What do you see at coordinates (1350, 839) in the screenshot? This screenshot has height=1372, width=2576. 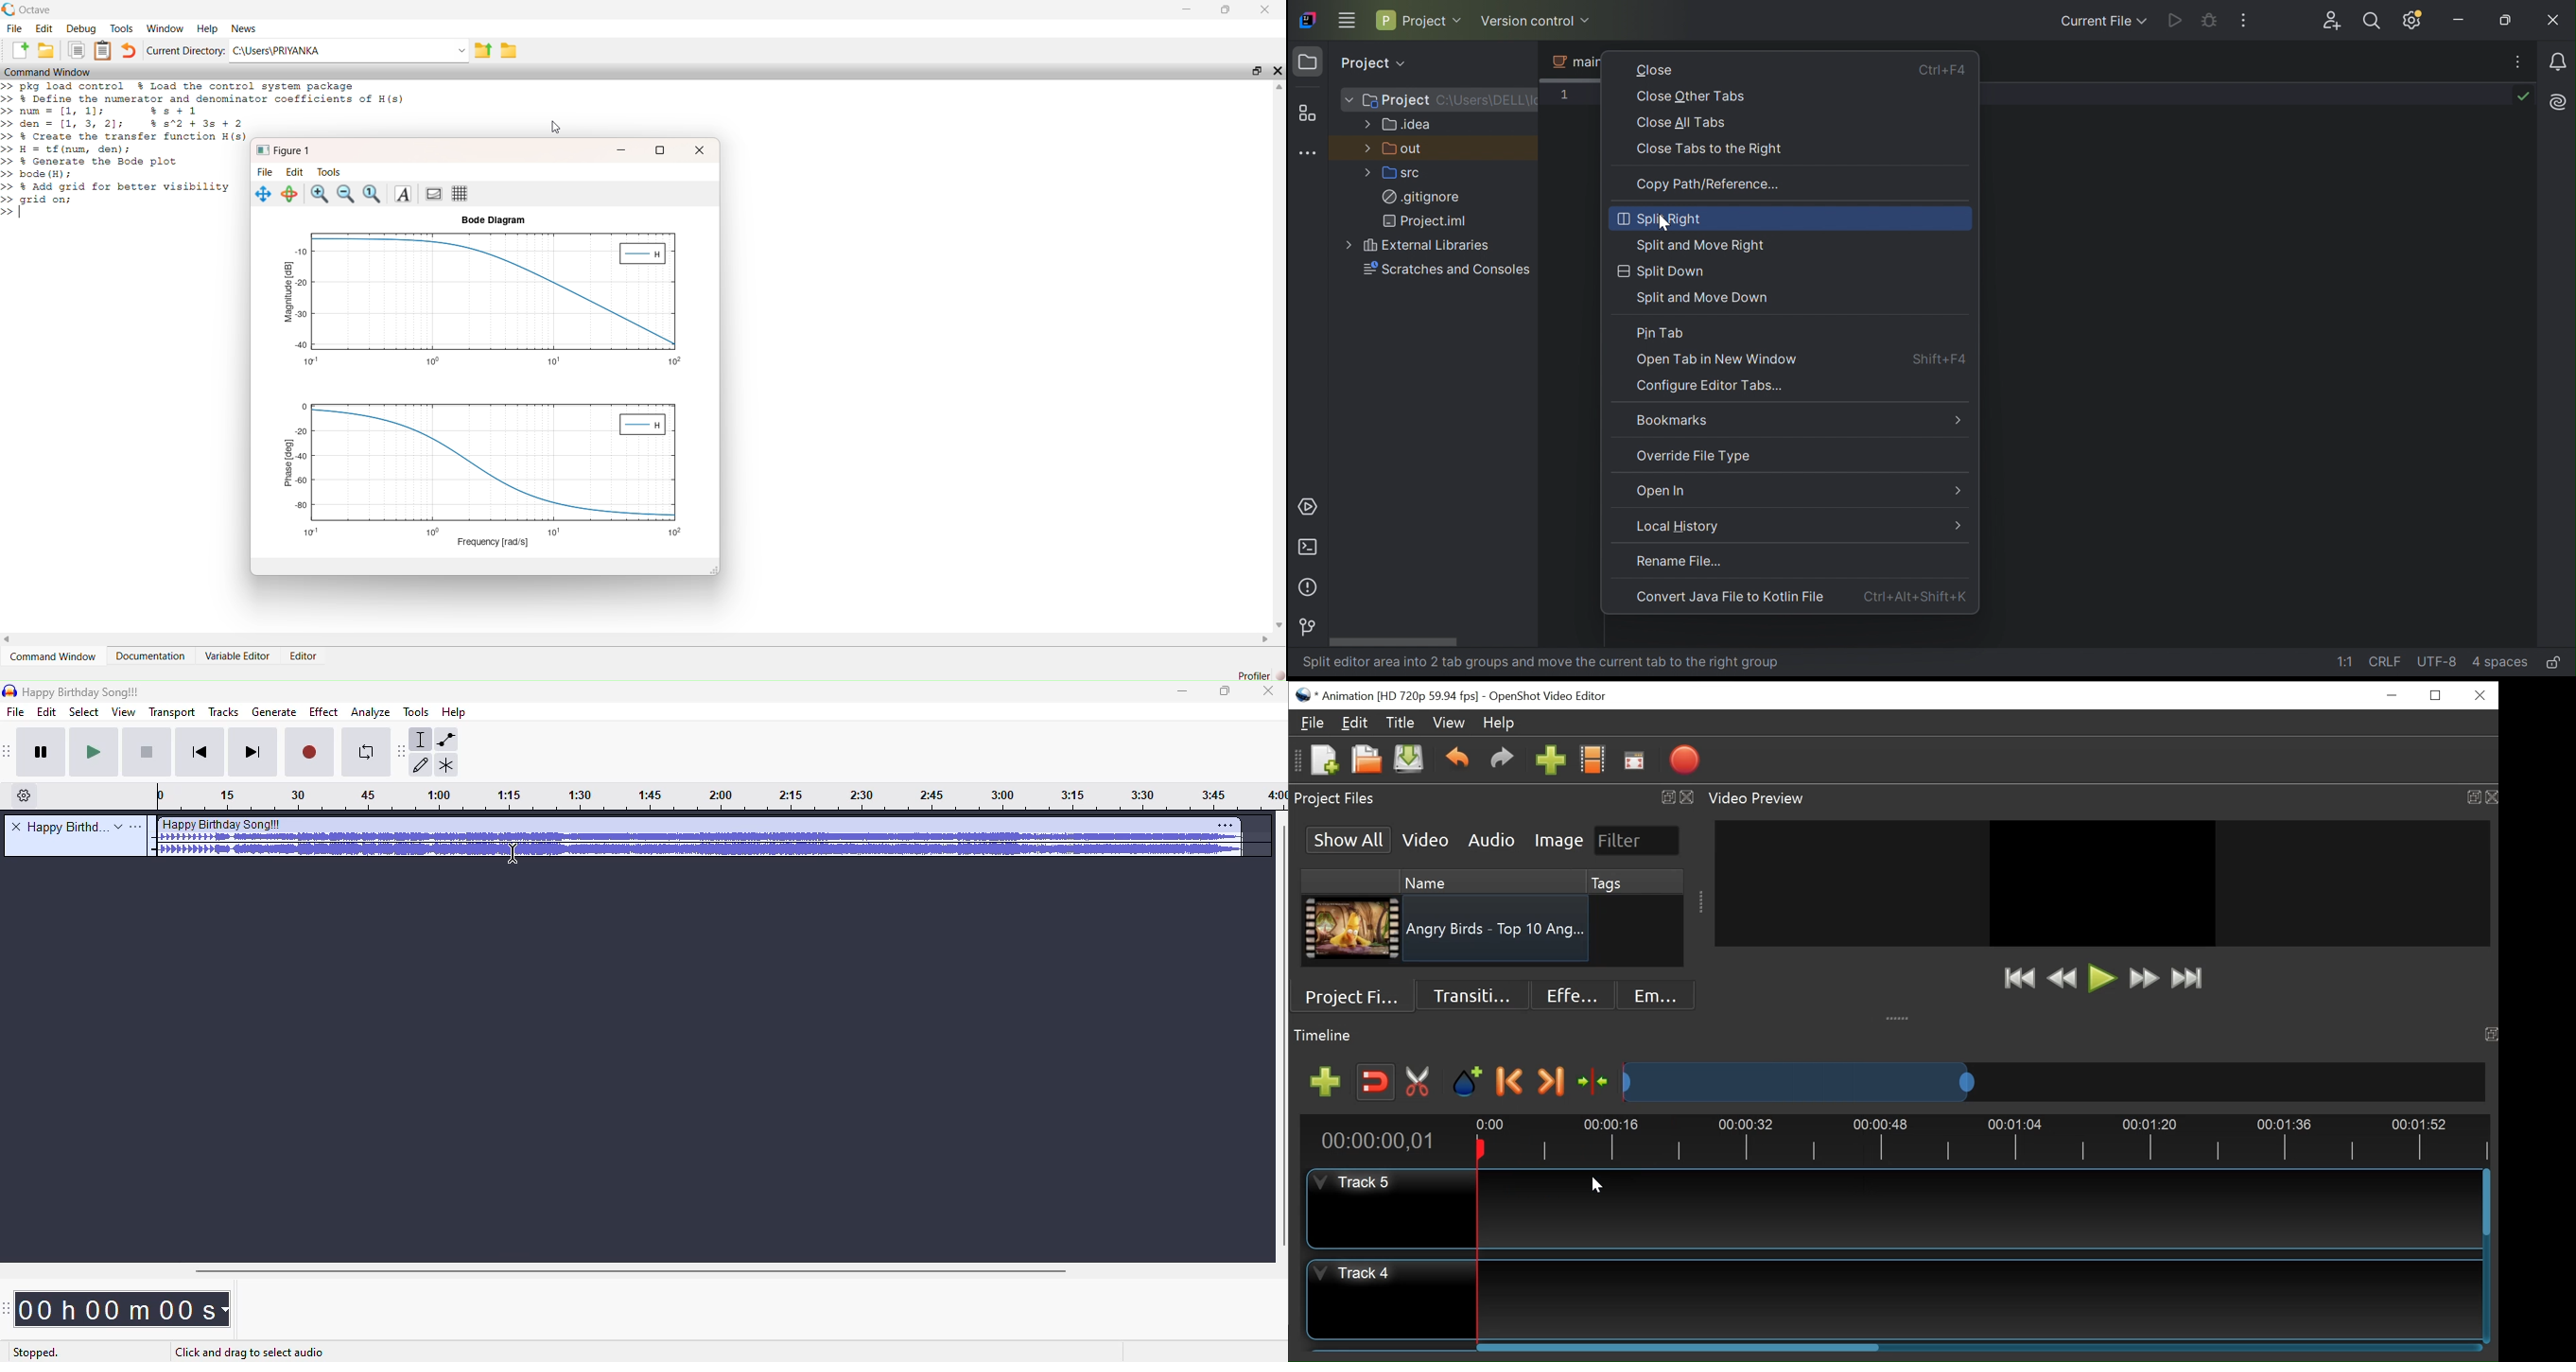 I see `Show All` at bounding box center [1350, 839].